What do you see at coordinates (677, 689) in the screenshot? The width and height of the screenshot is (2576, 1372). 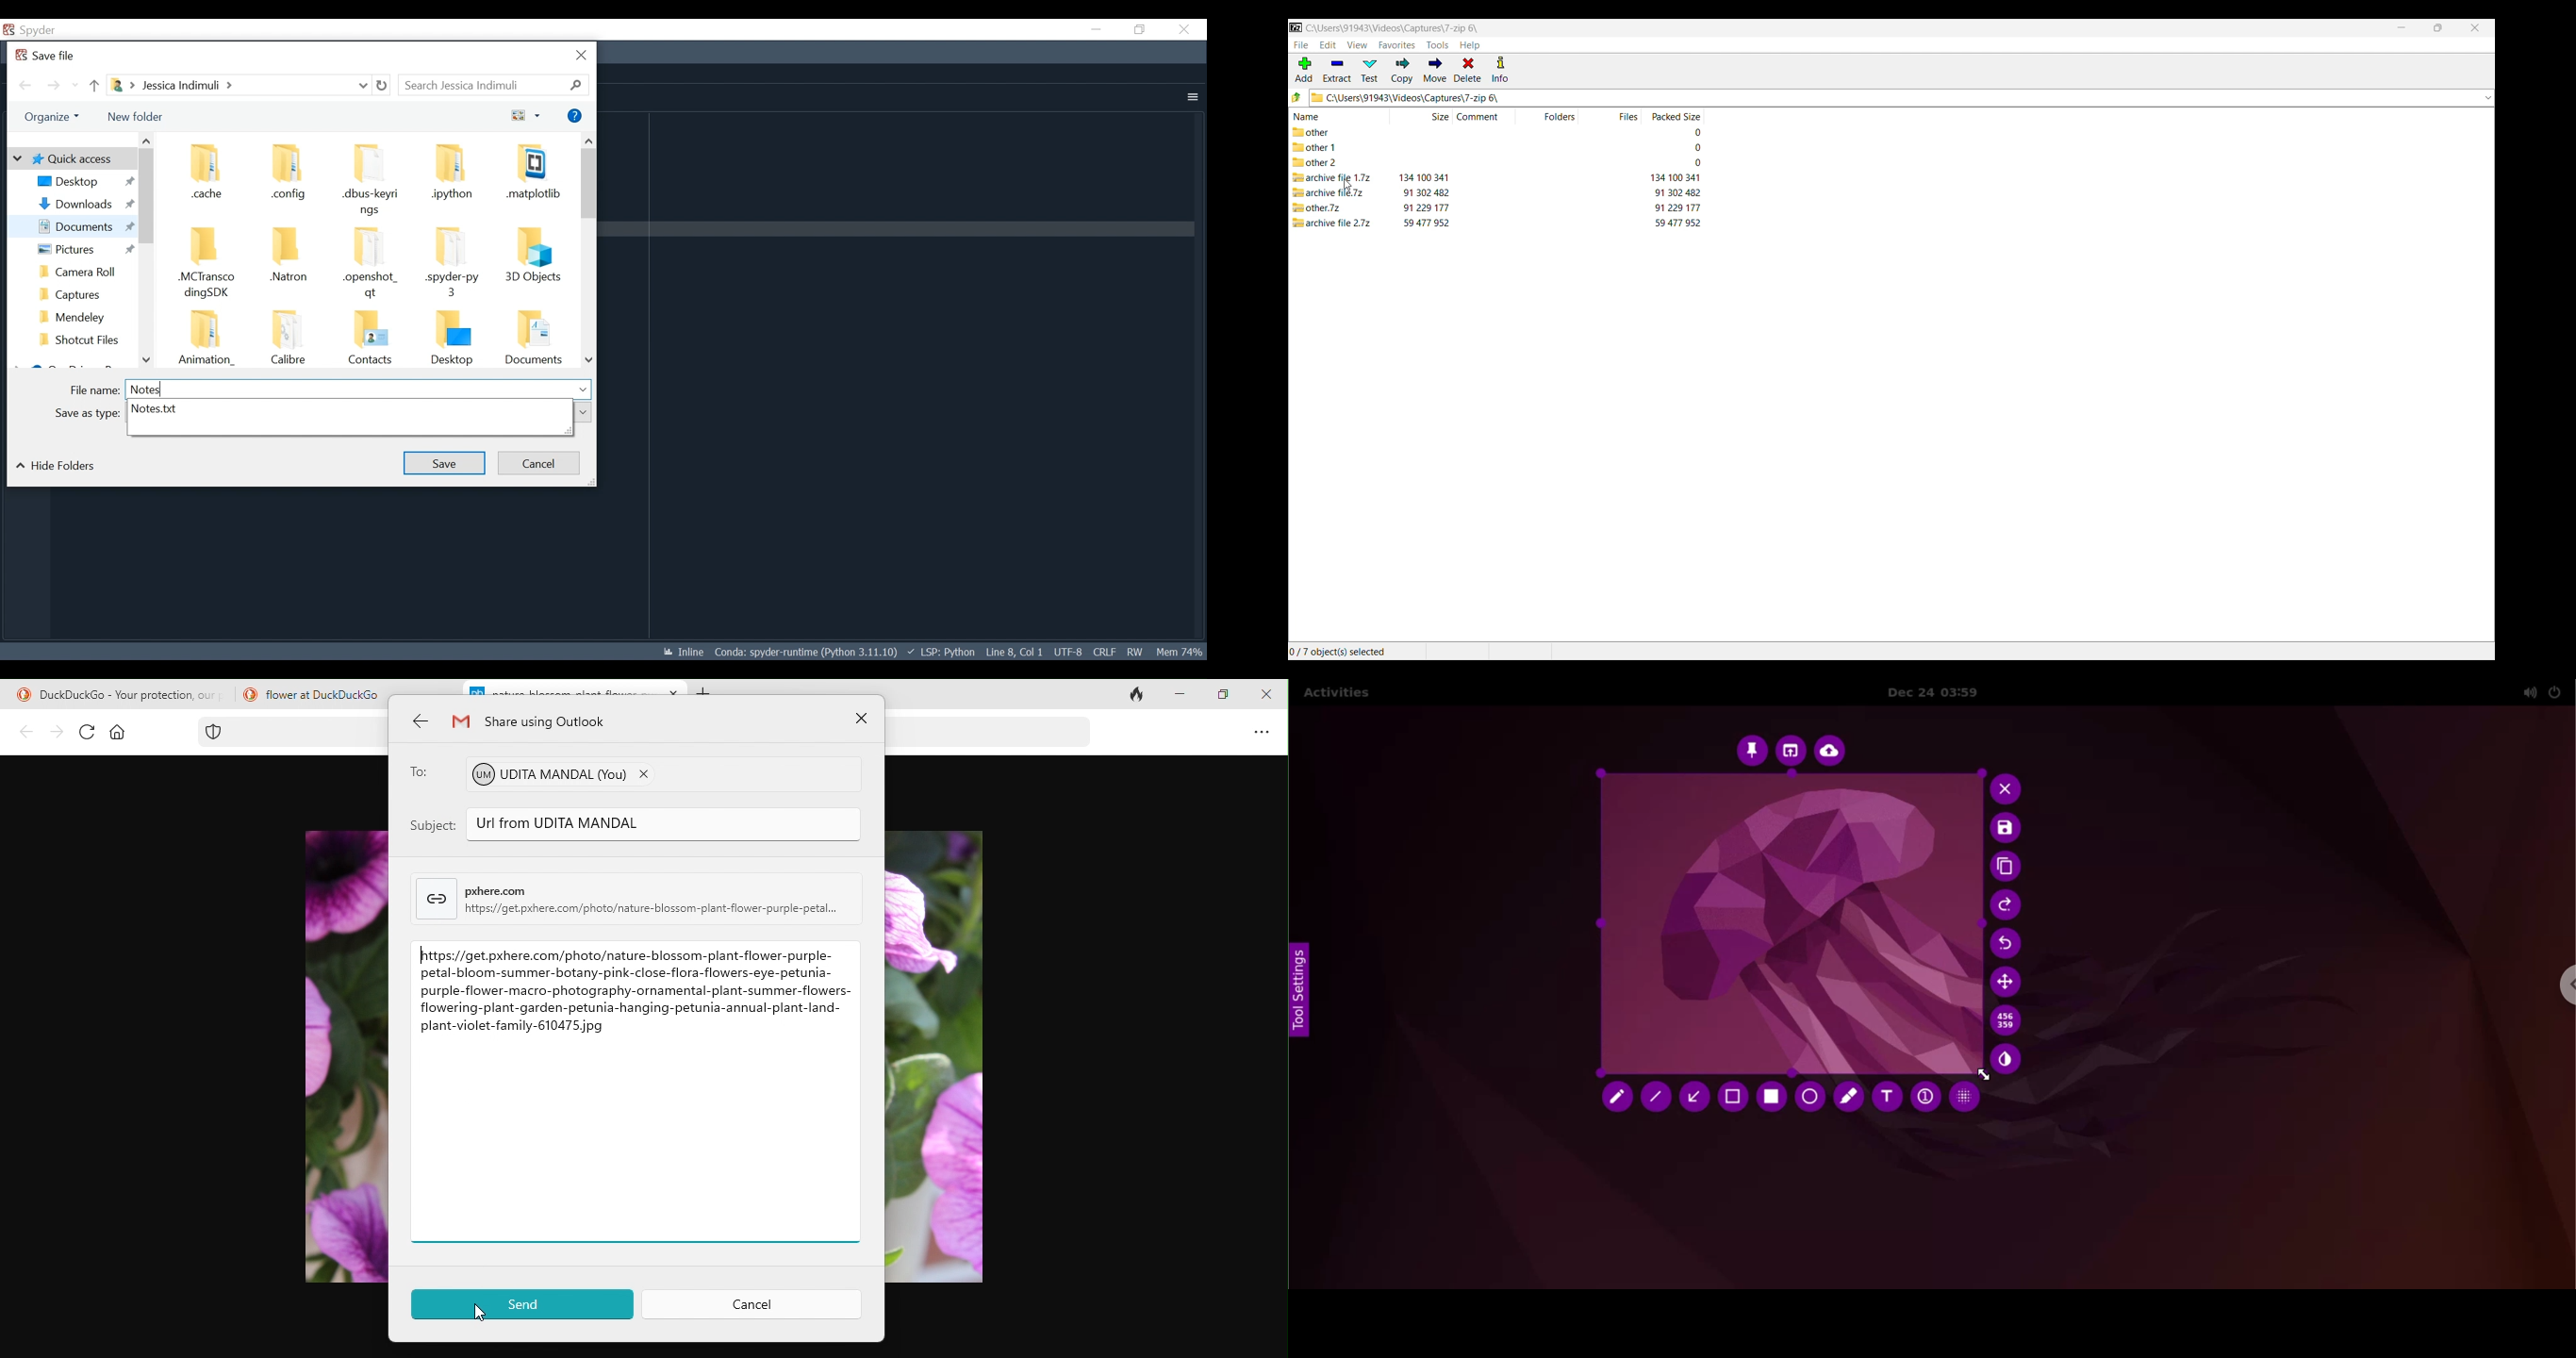 I see `close` at bounding box center [677, 689].